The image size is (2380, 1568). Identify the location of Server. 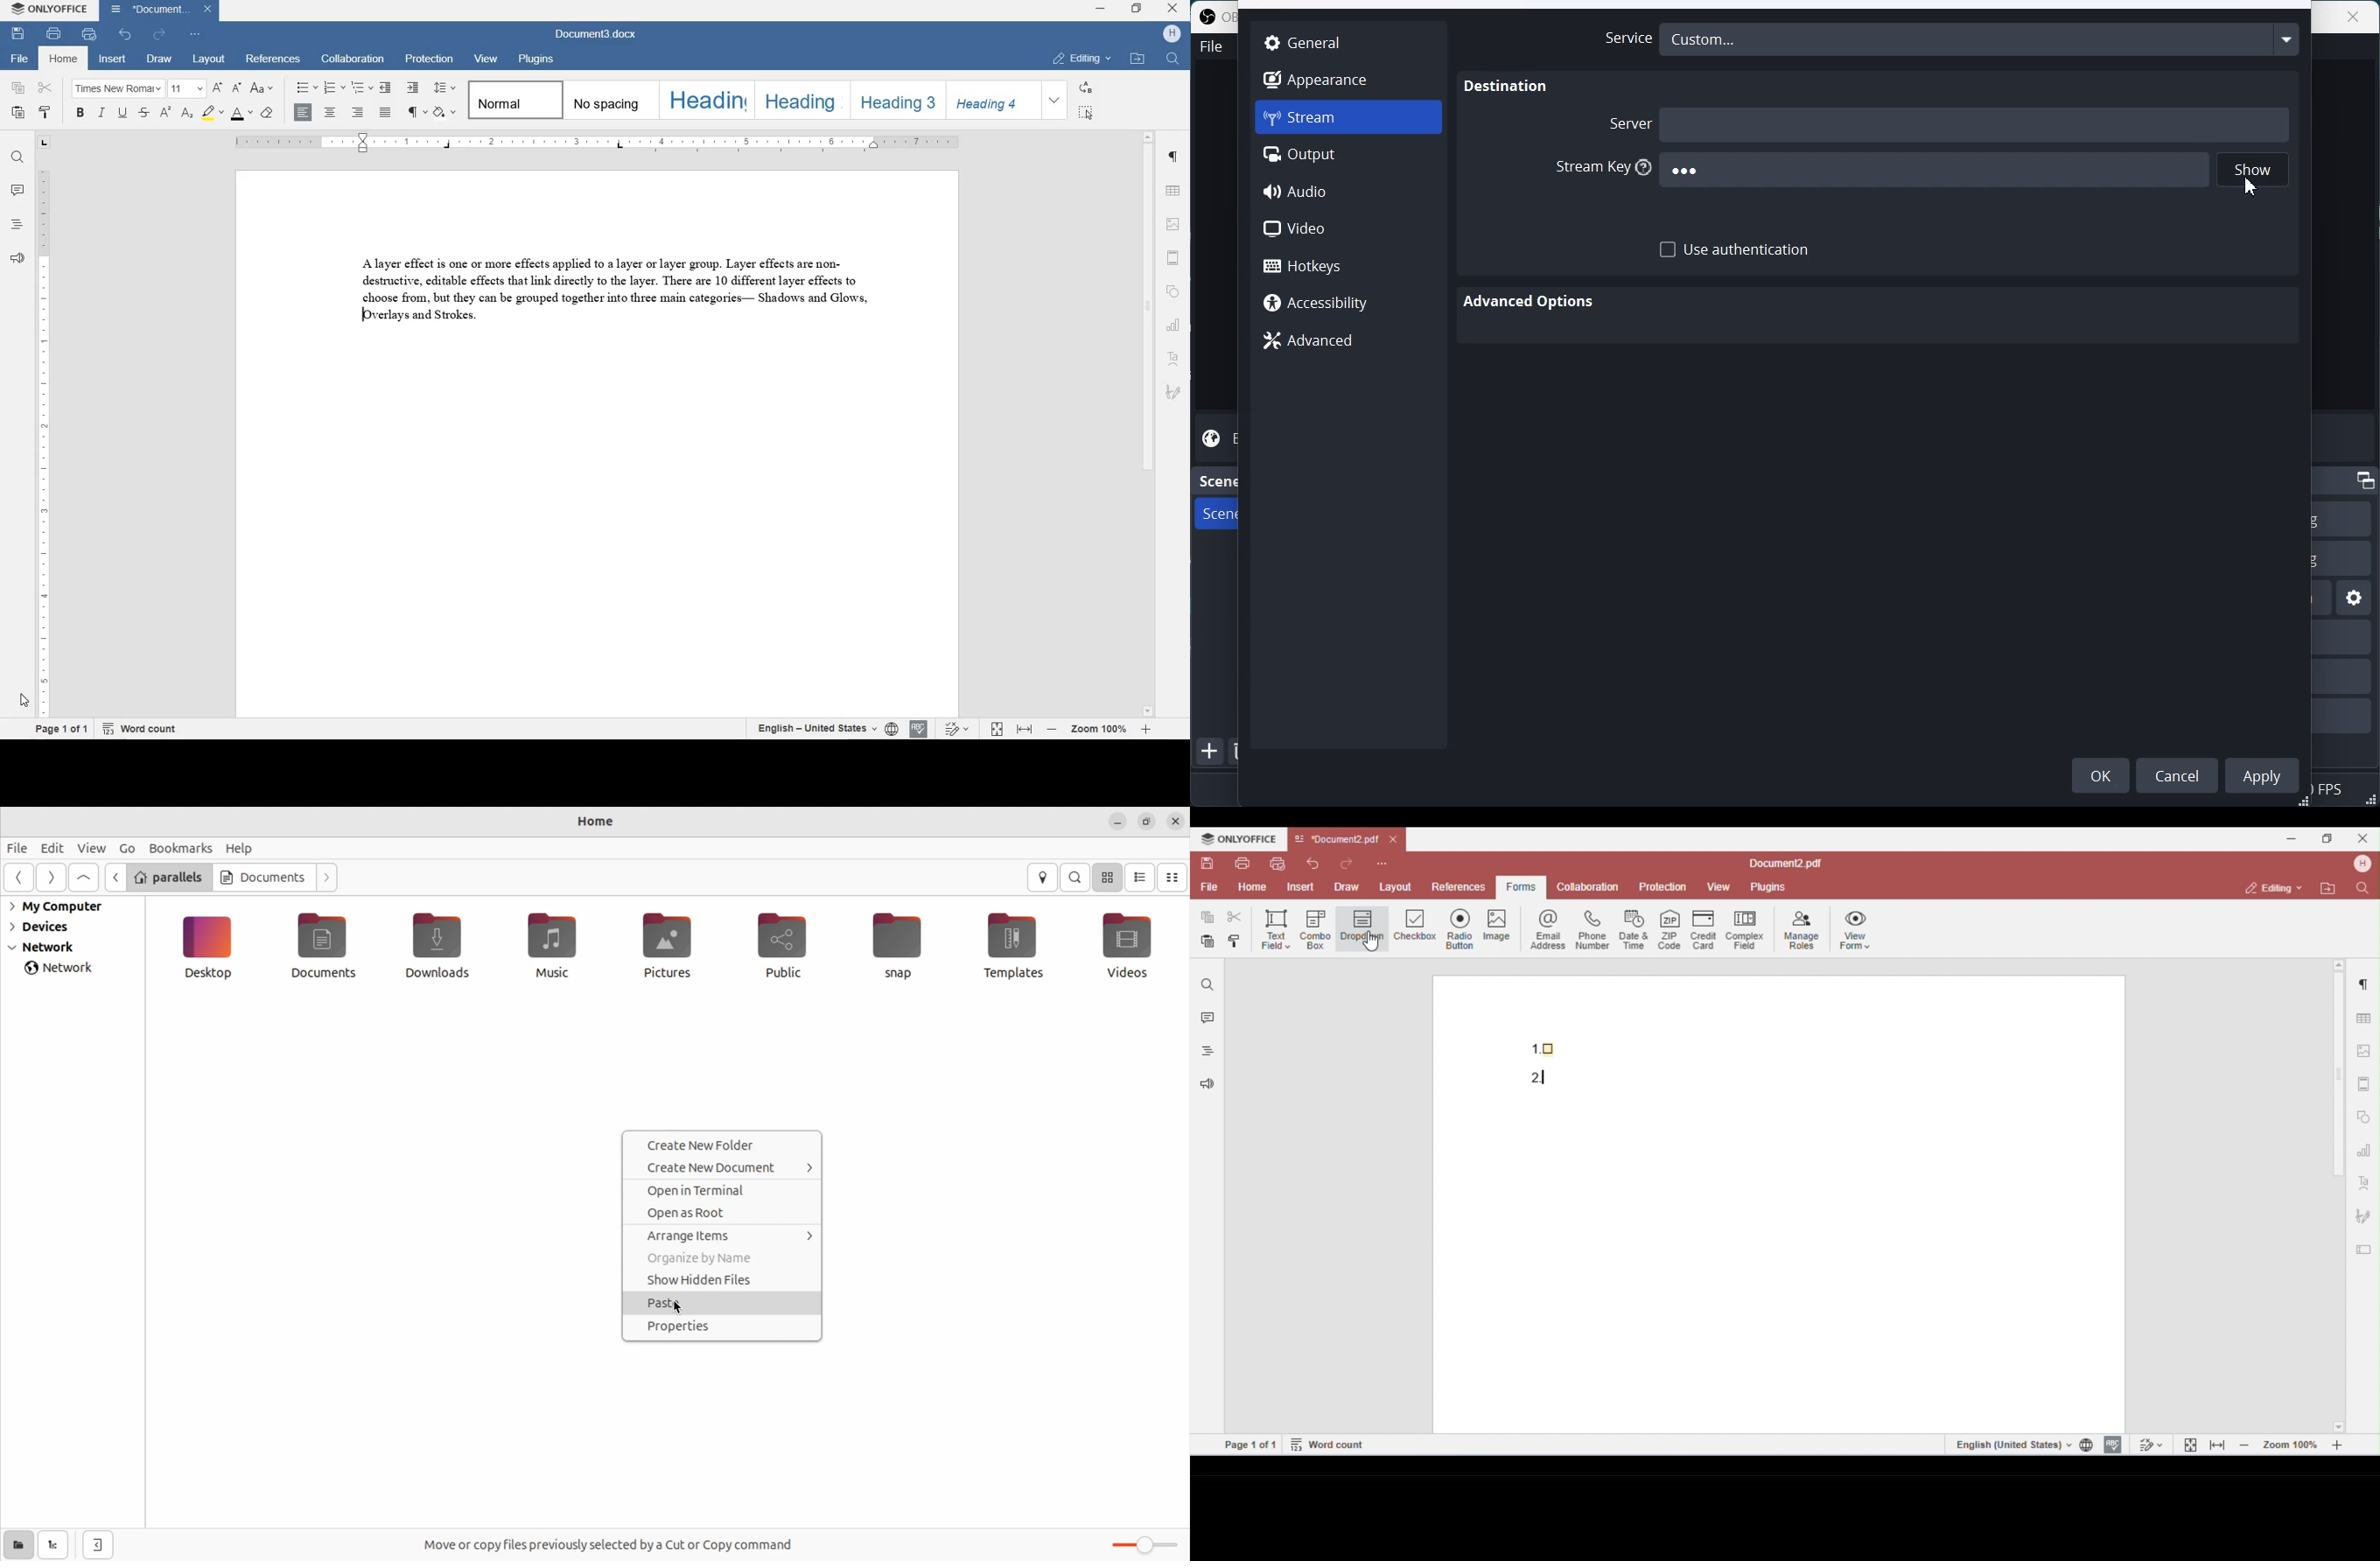
(1628, 122).